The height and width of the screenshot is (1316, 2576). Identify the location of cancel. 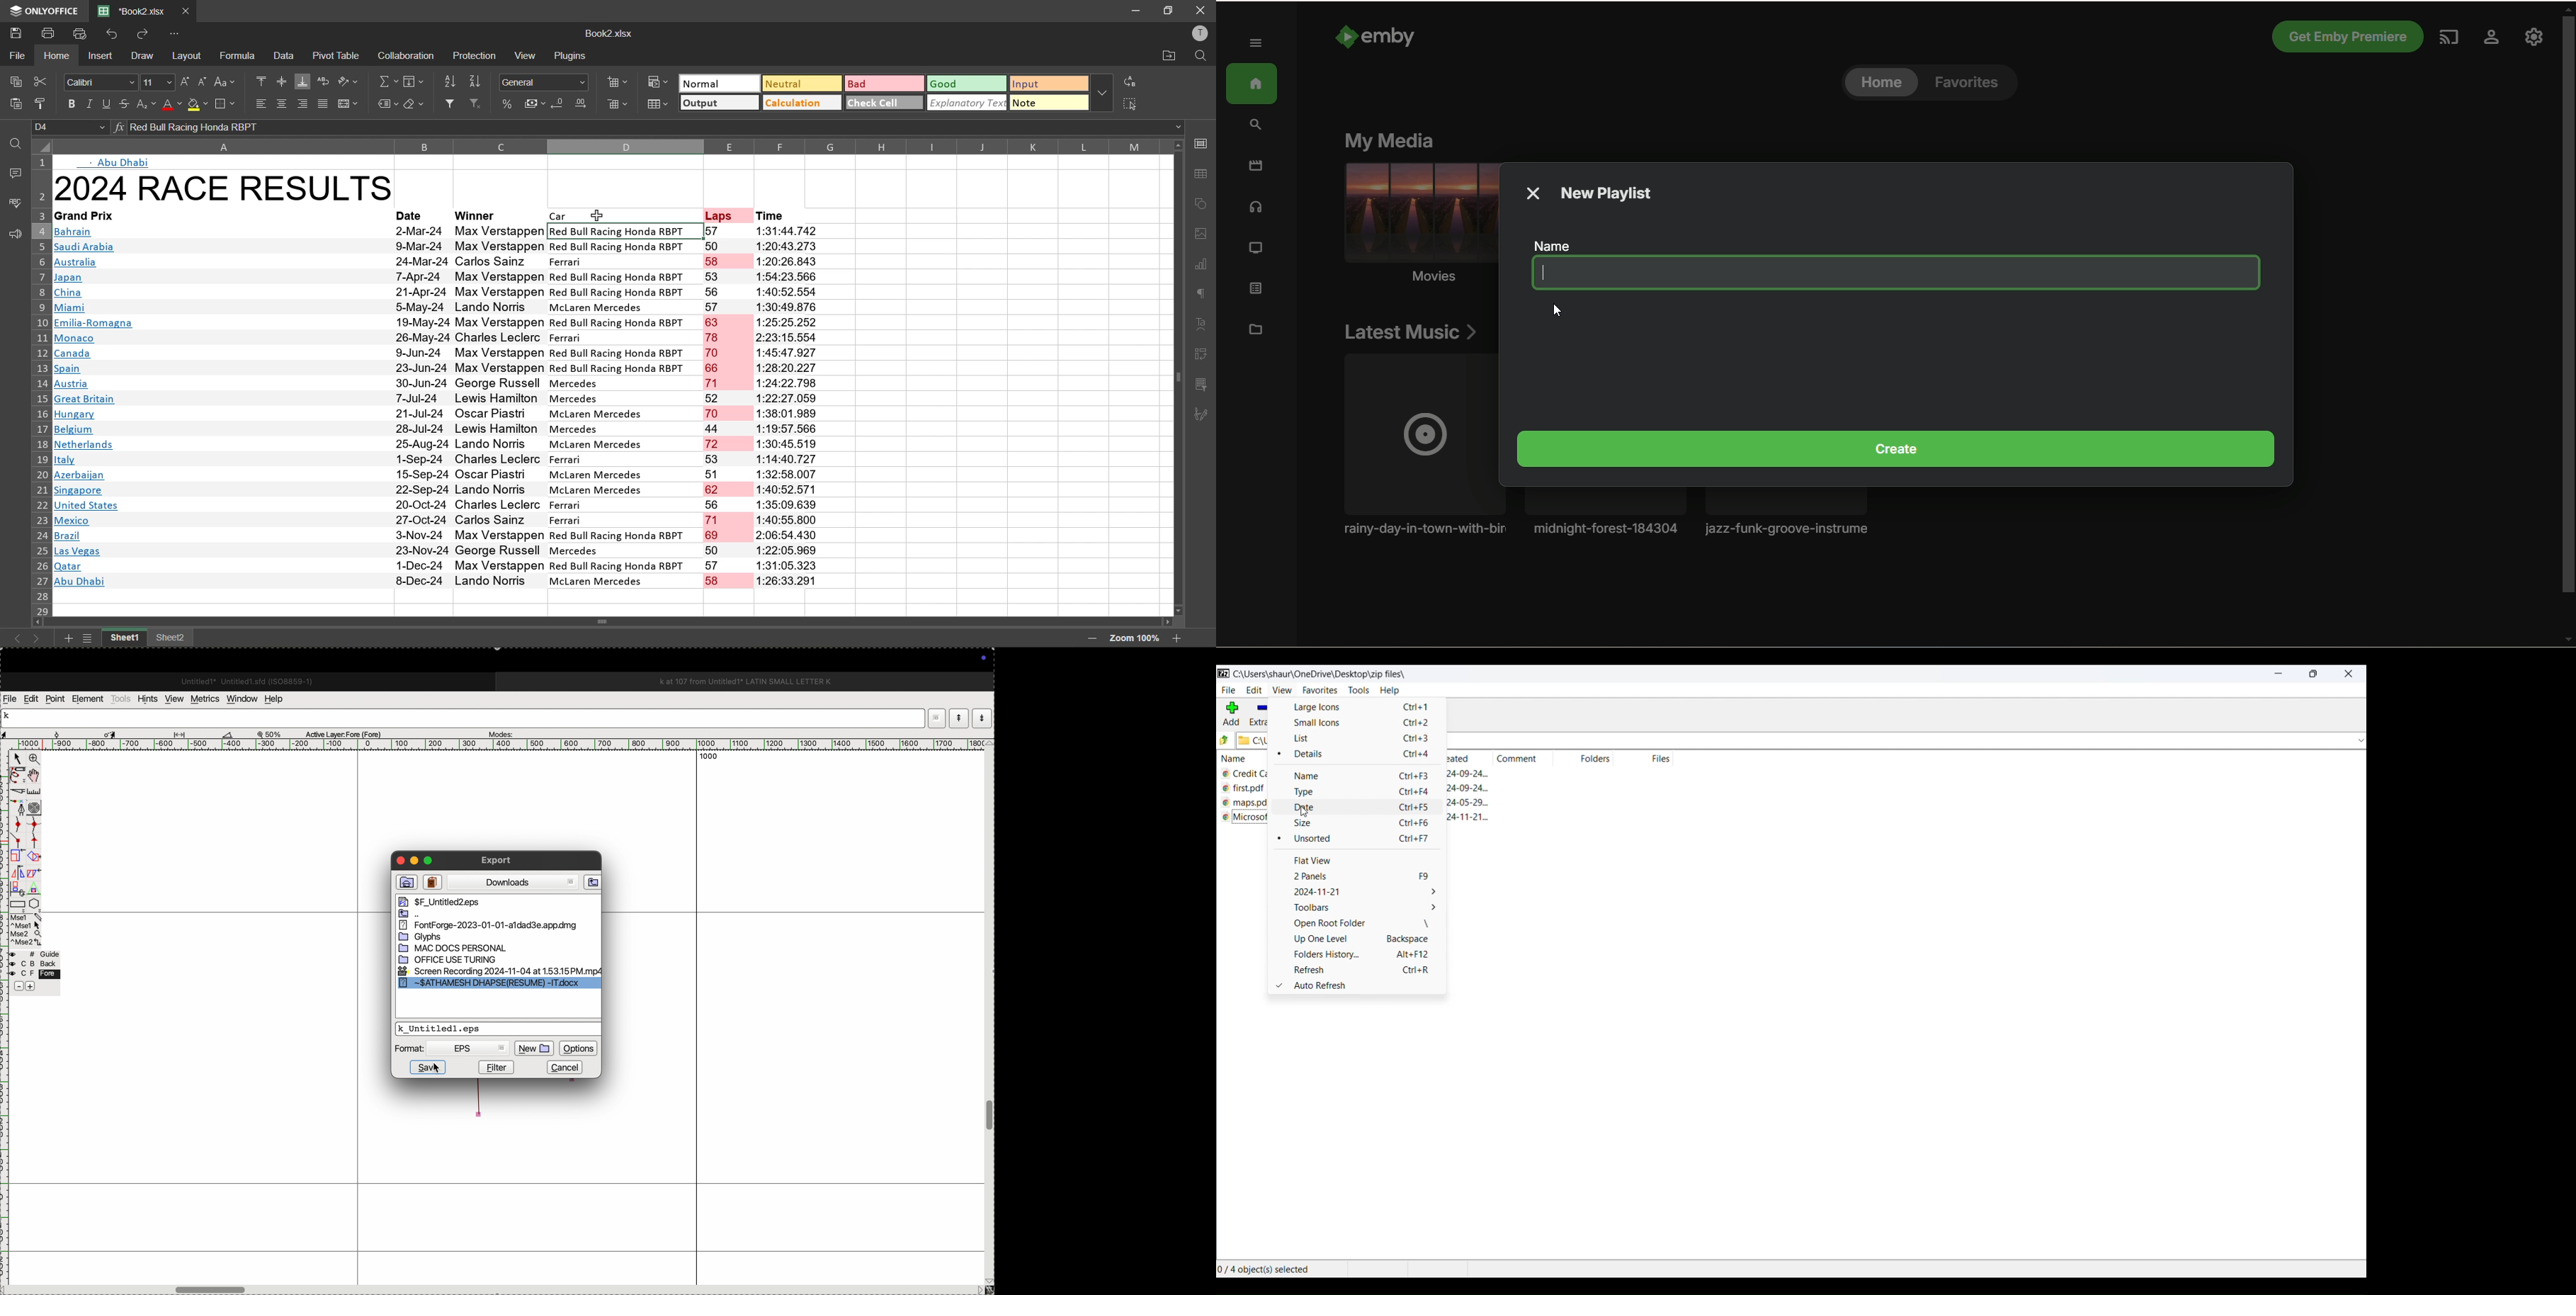
(570, 1067).